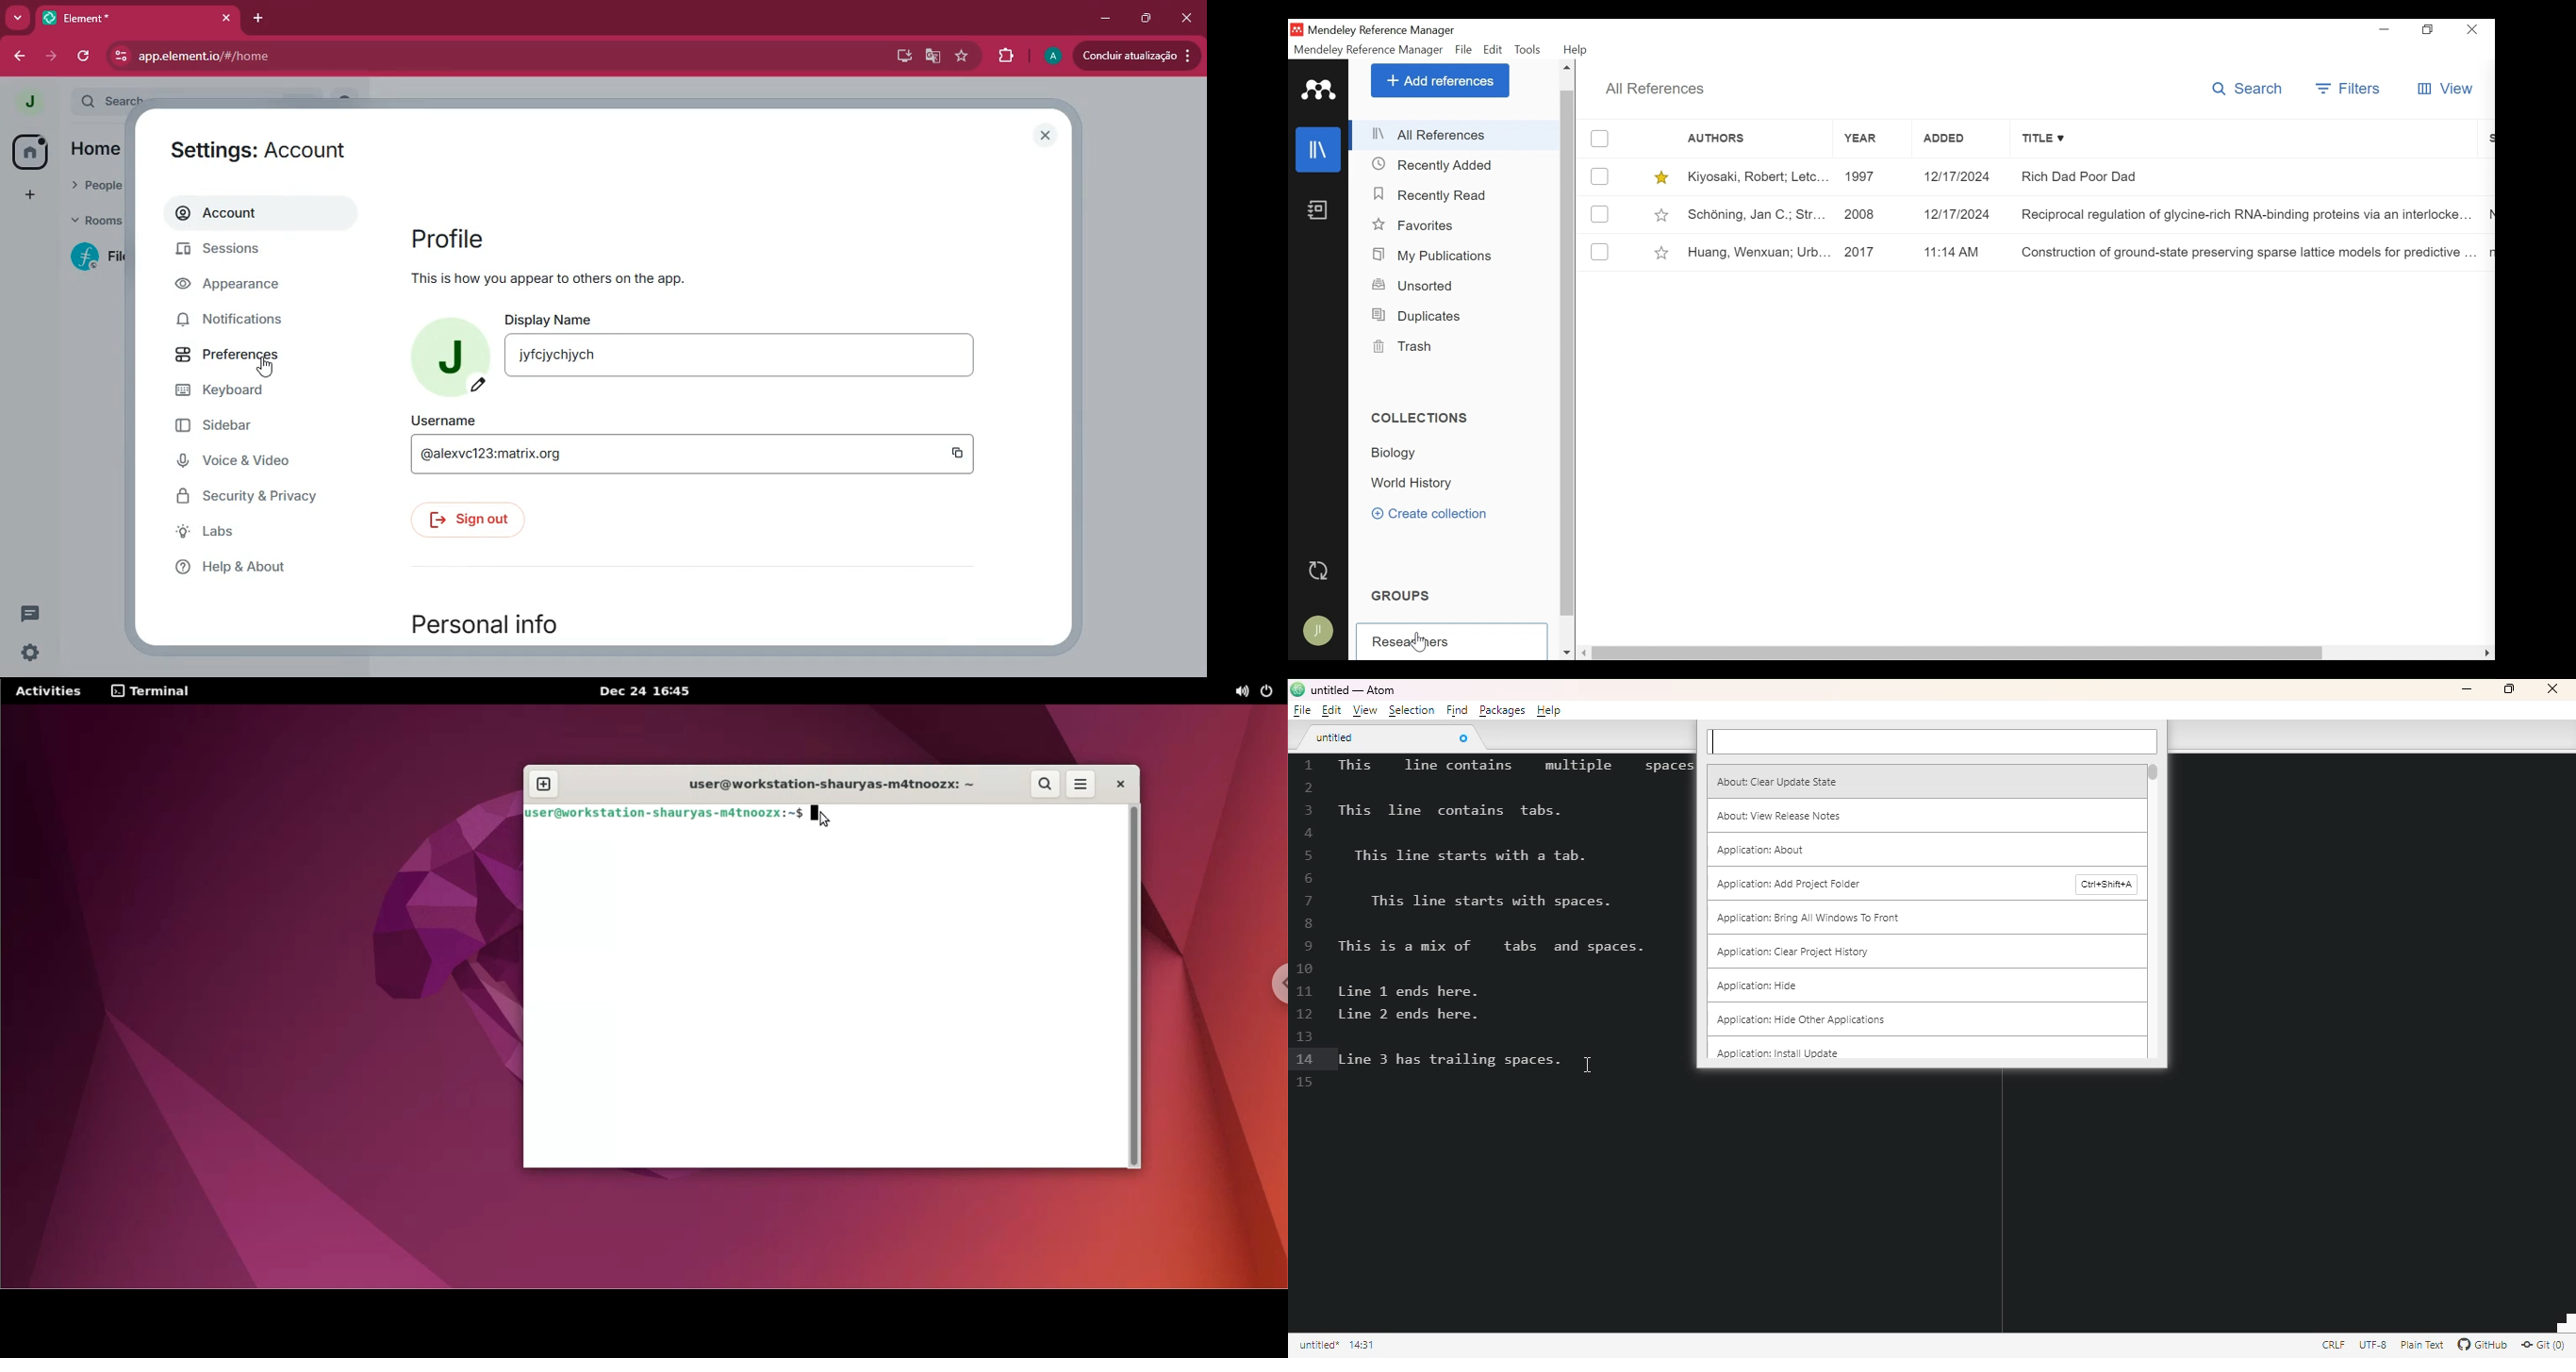  I want to click on add, so click(27, 197).